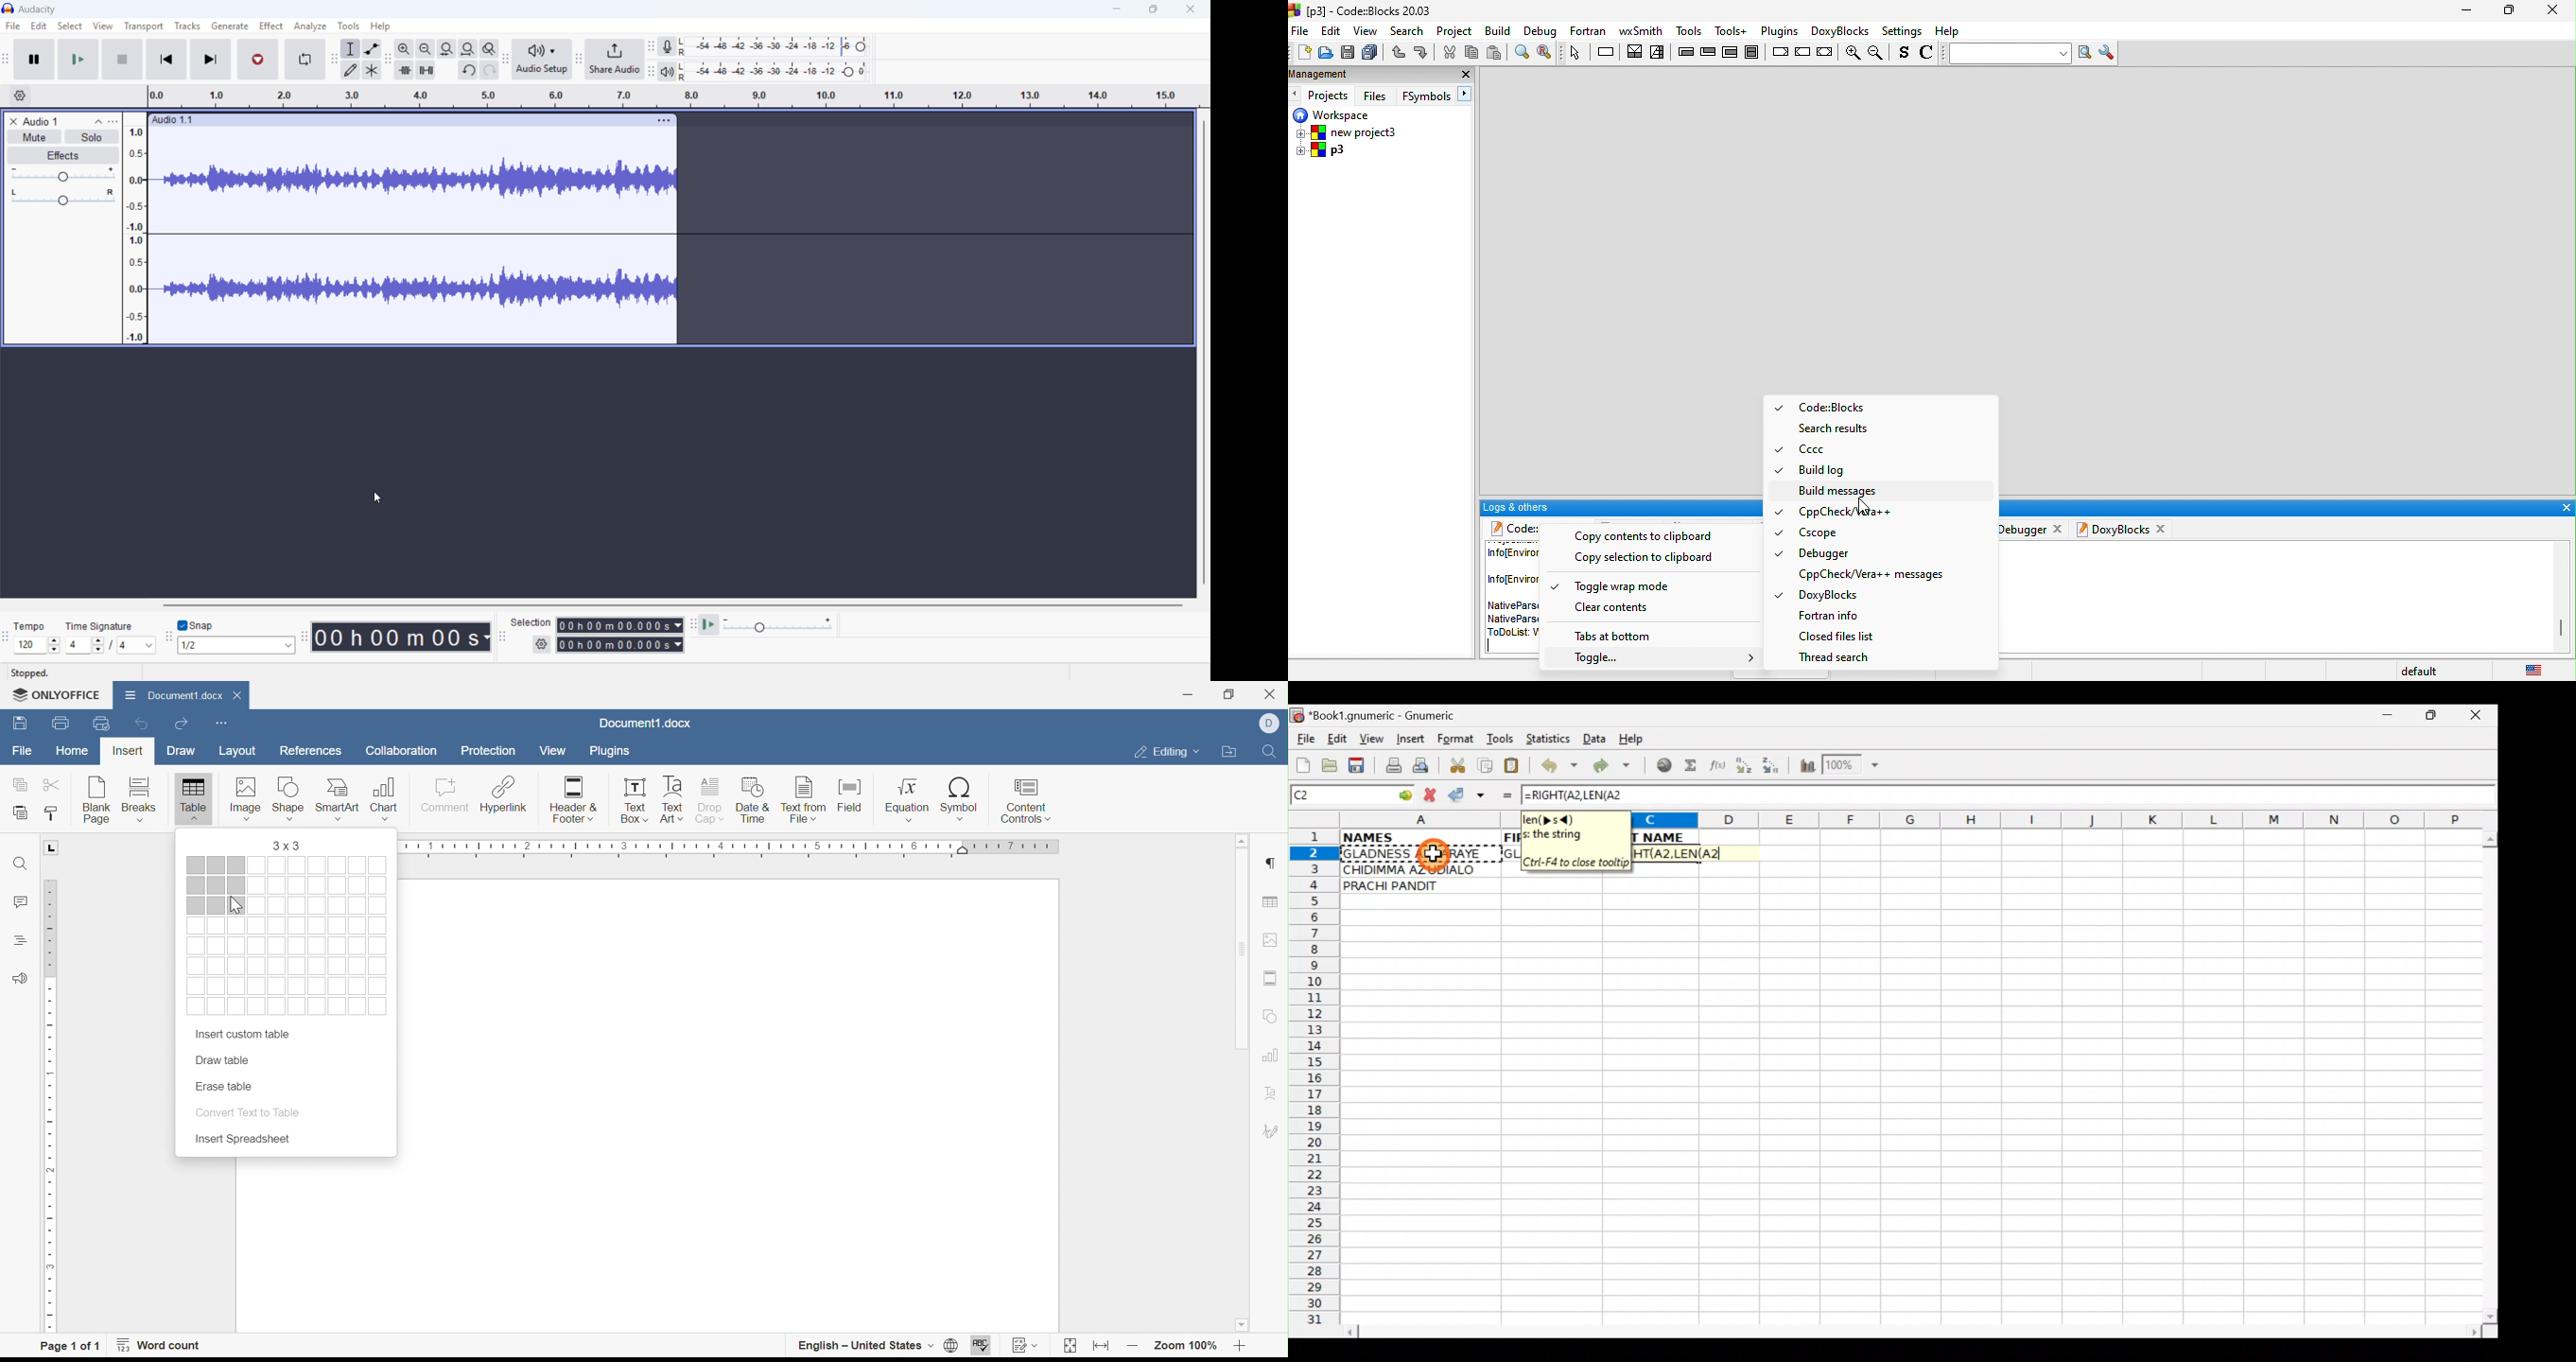 Image resolution: width=2576 pixels, height=1372 pixels. I want to click on Transport , so click(144, 26).